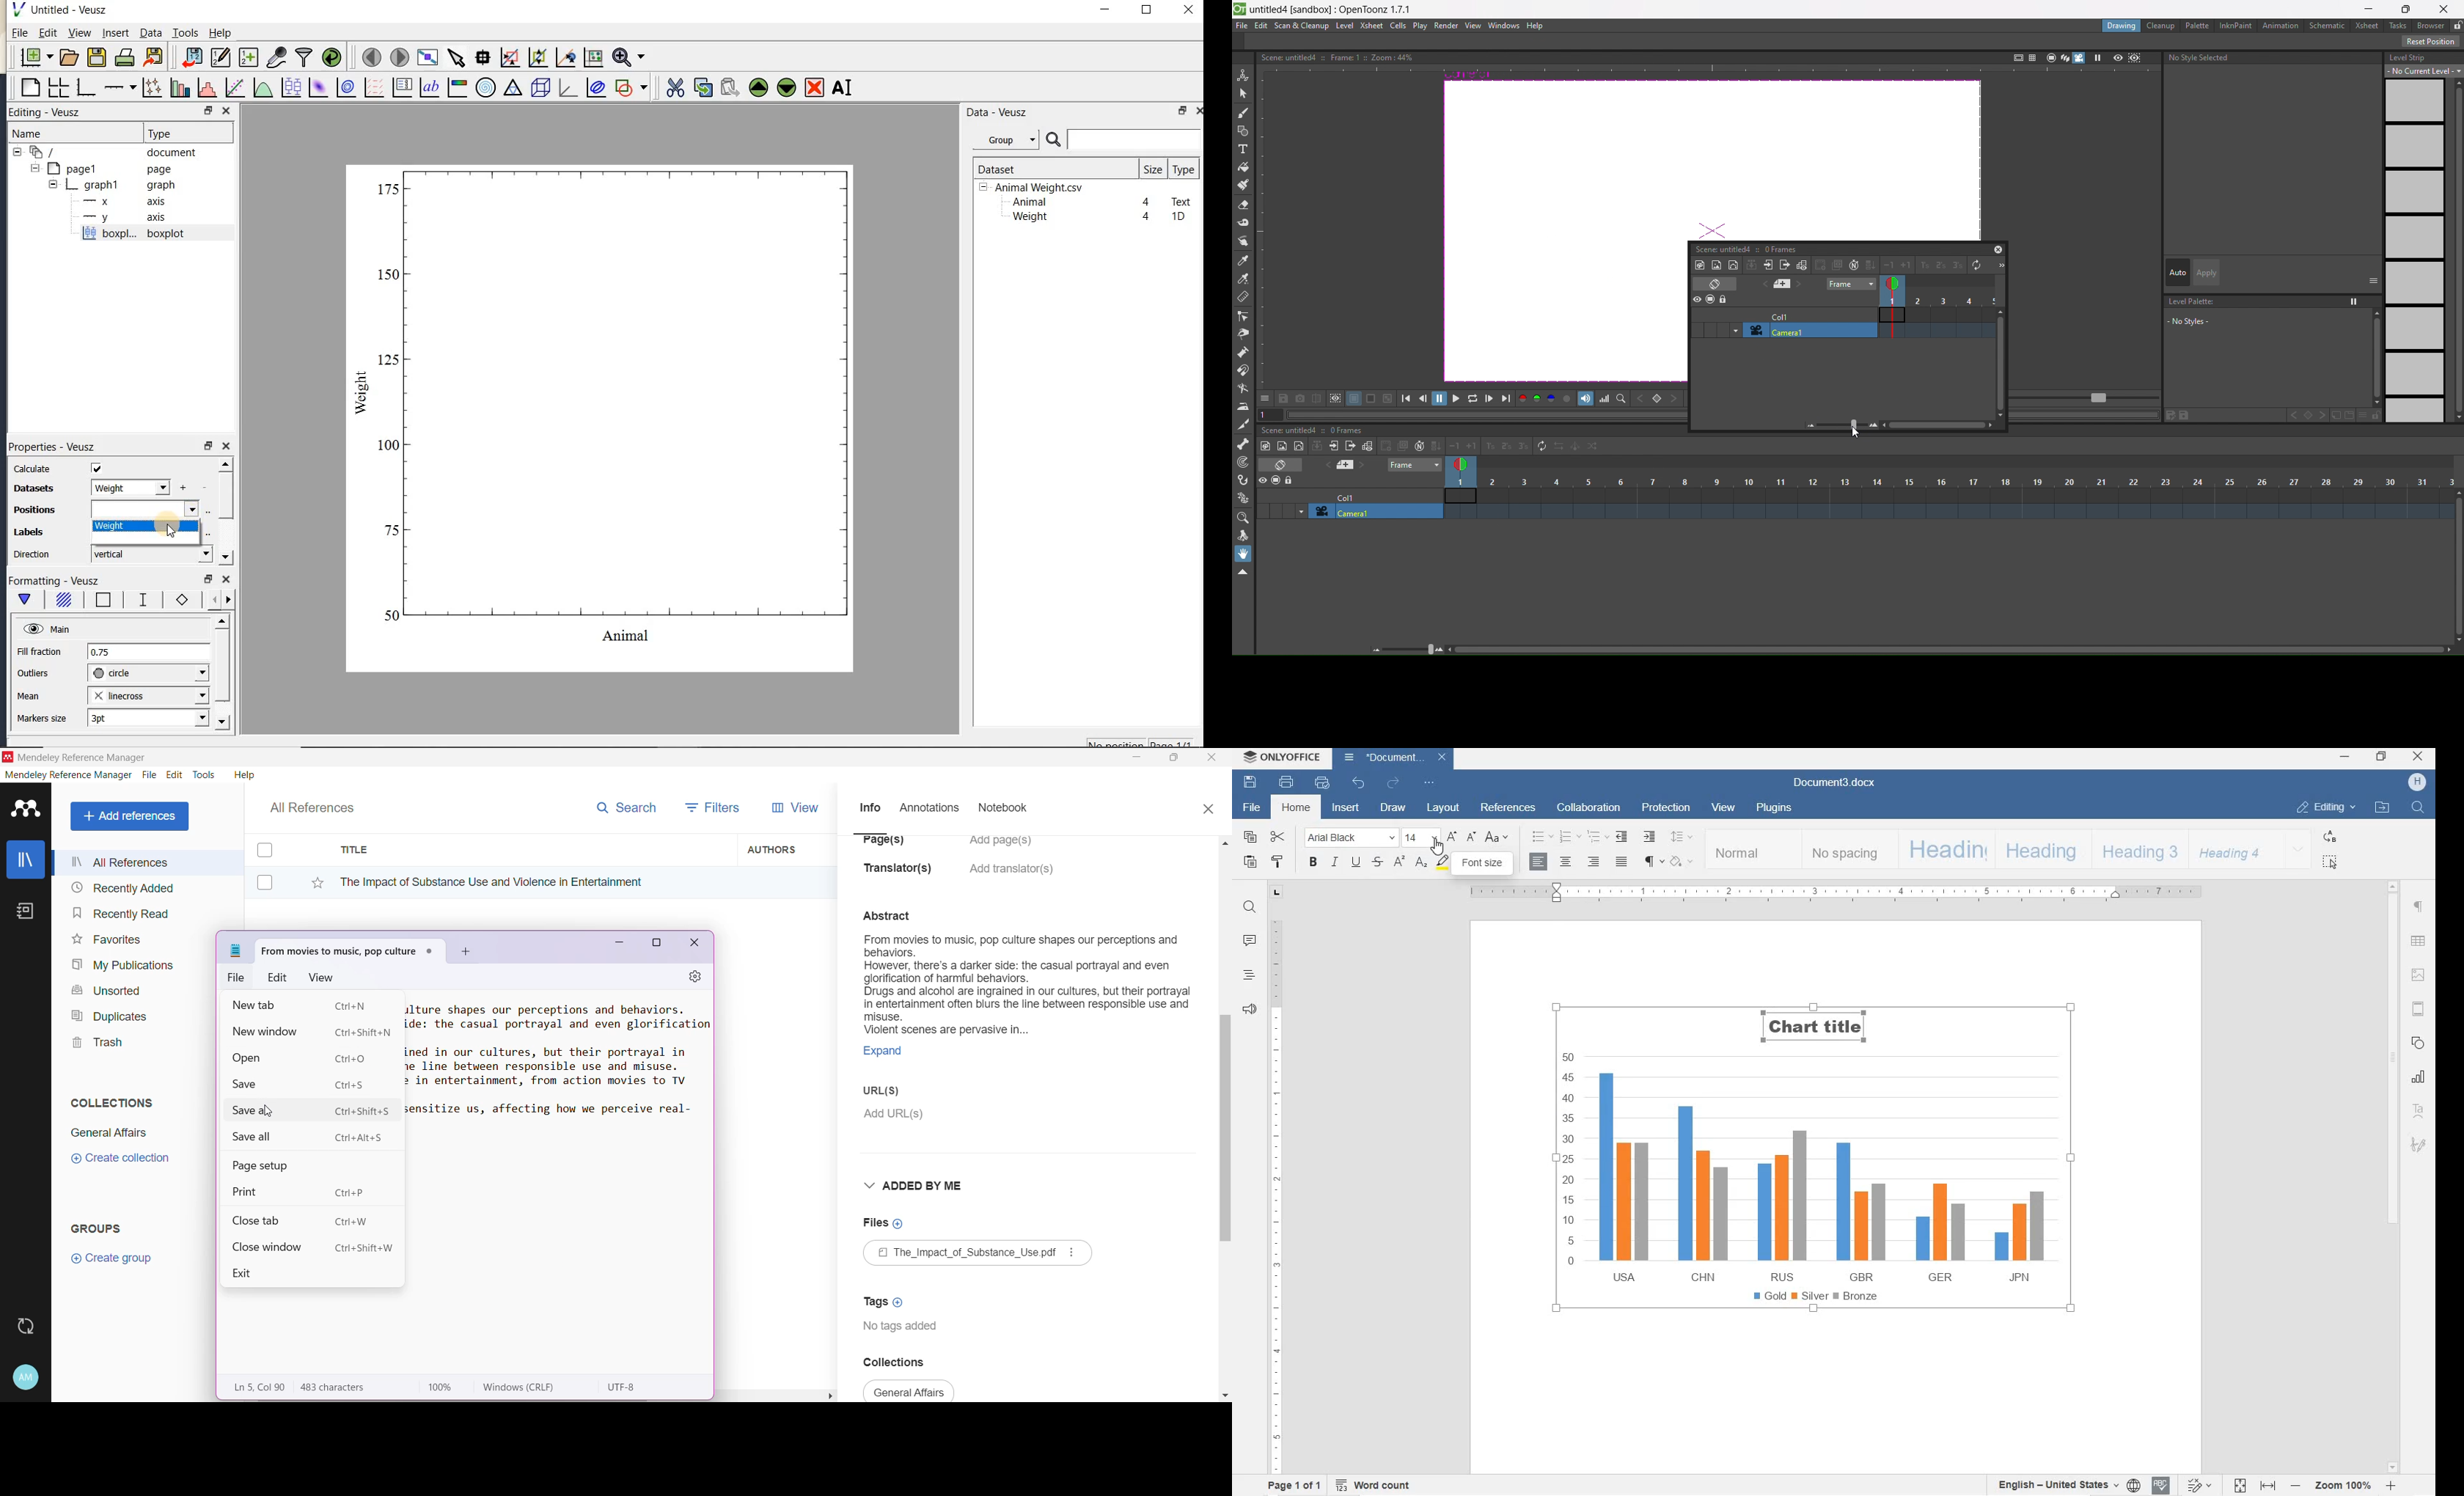  Describe the element at coordinates (1377, 512) in the screenshot. I see `camera1` at that location.